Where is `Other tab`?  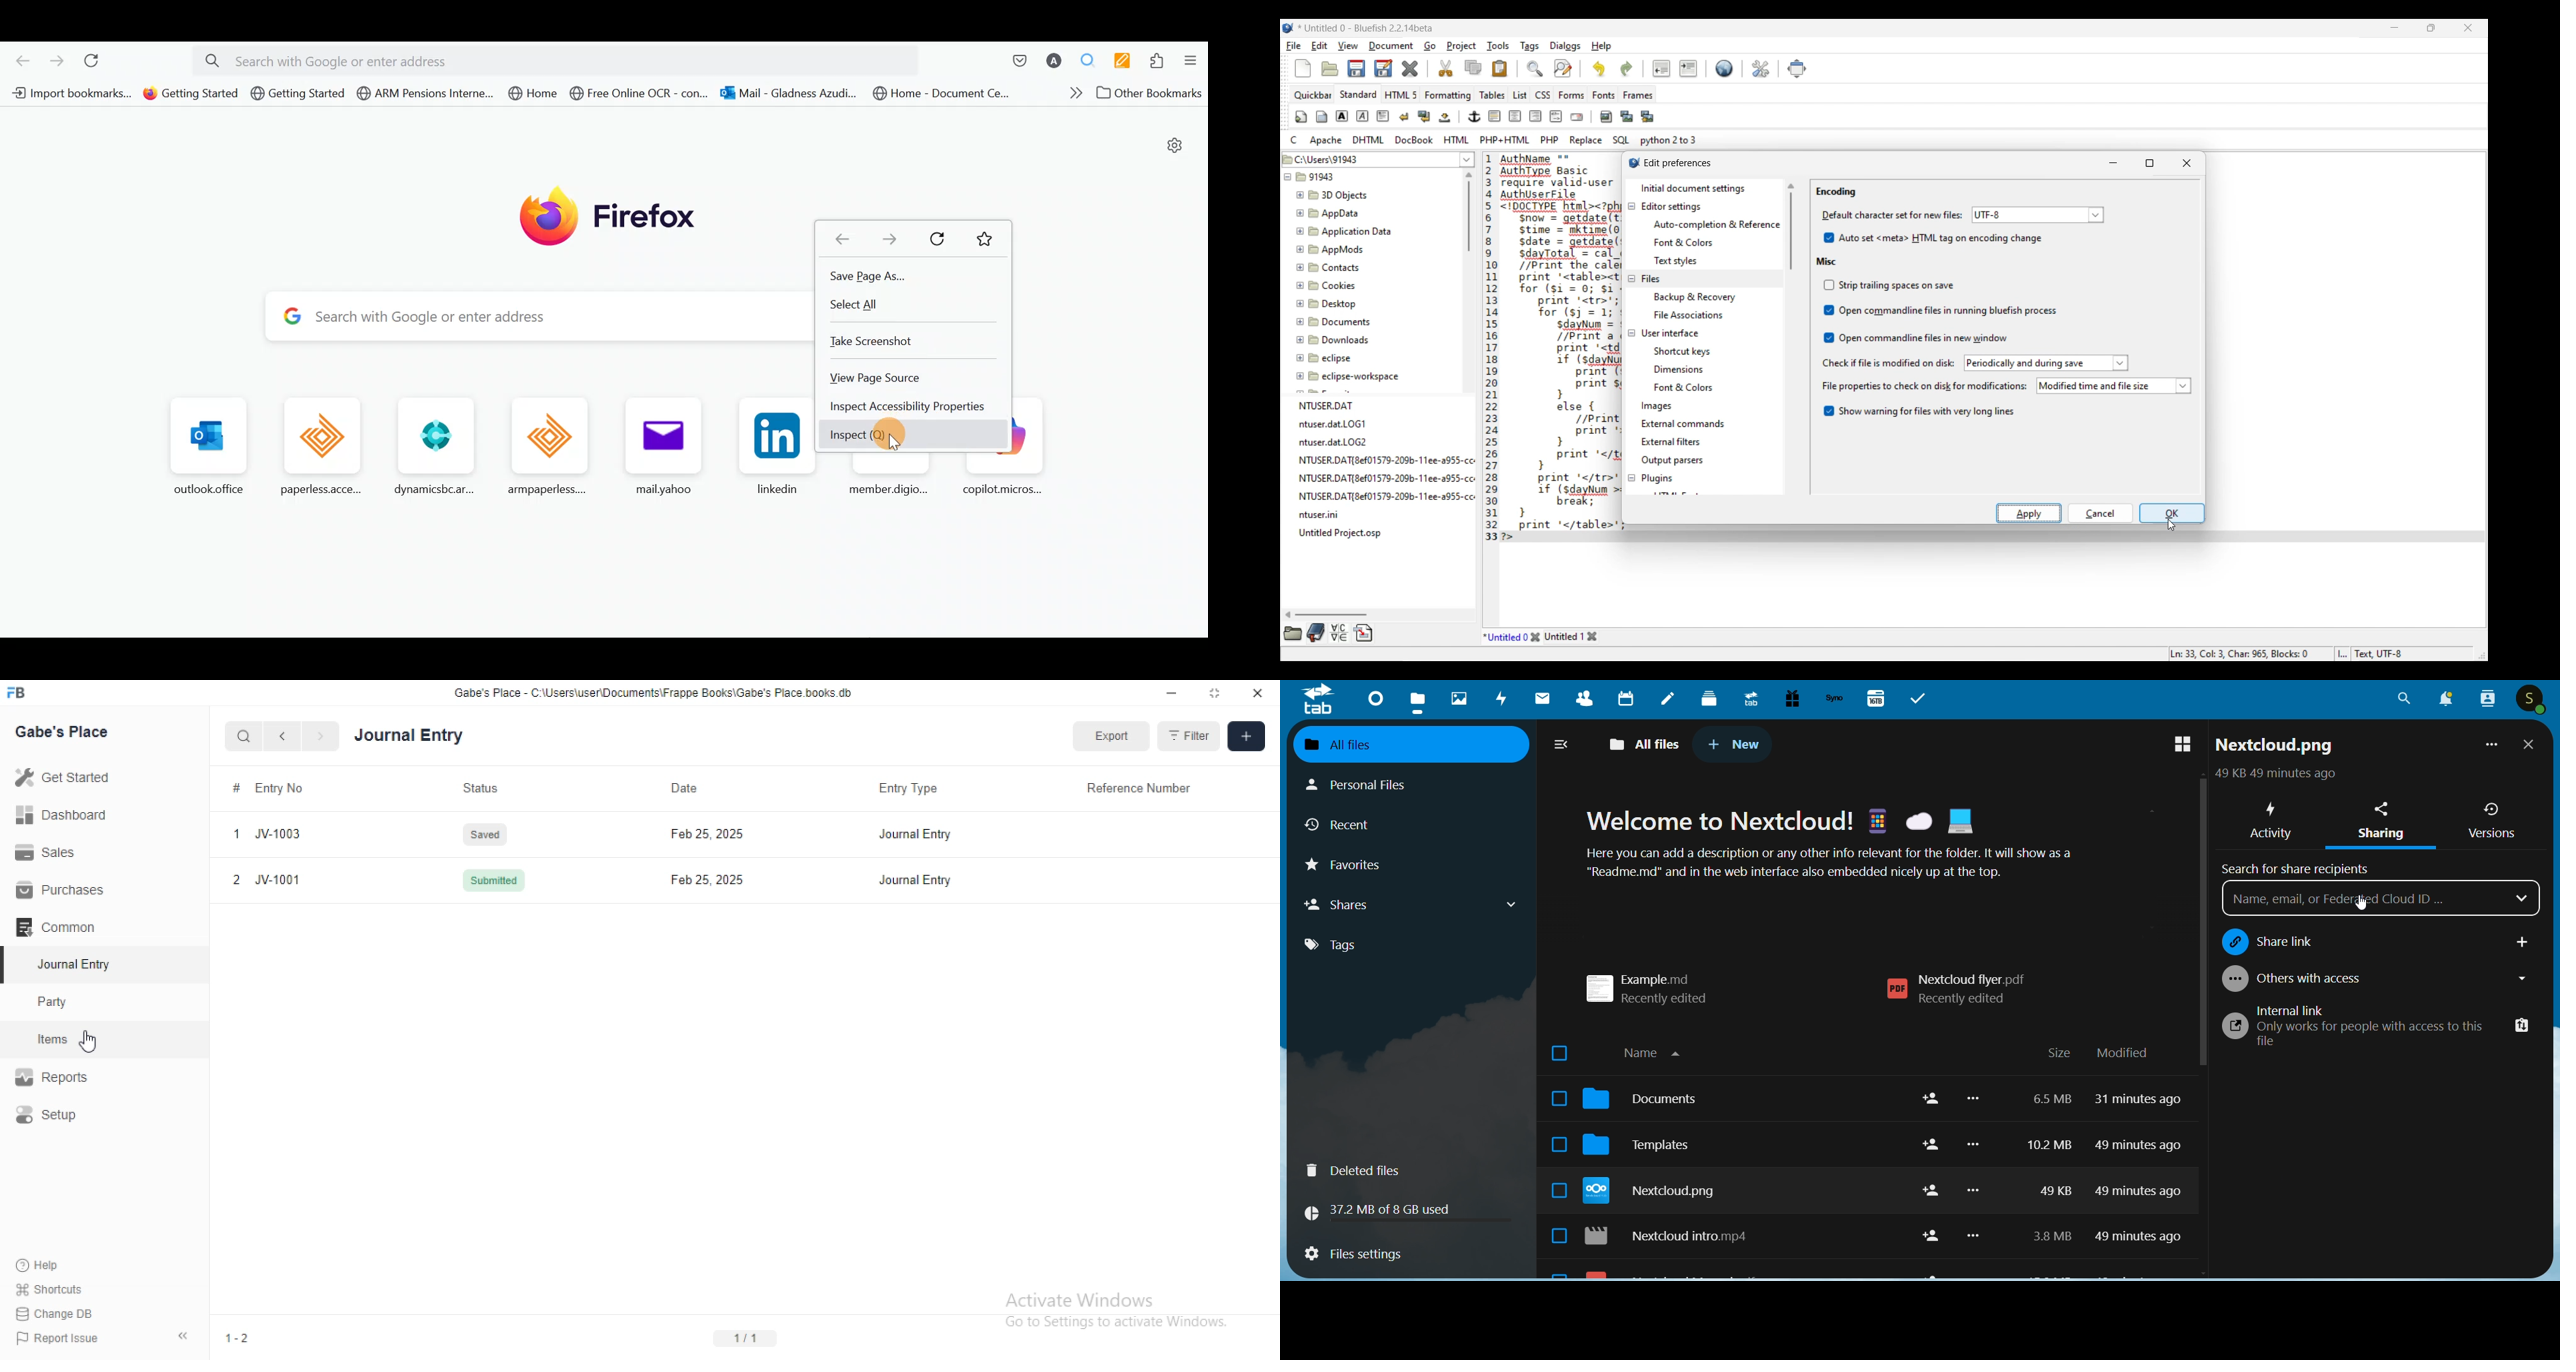
Other tab is located at coordinates (1571, 636).